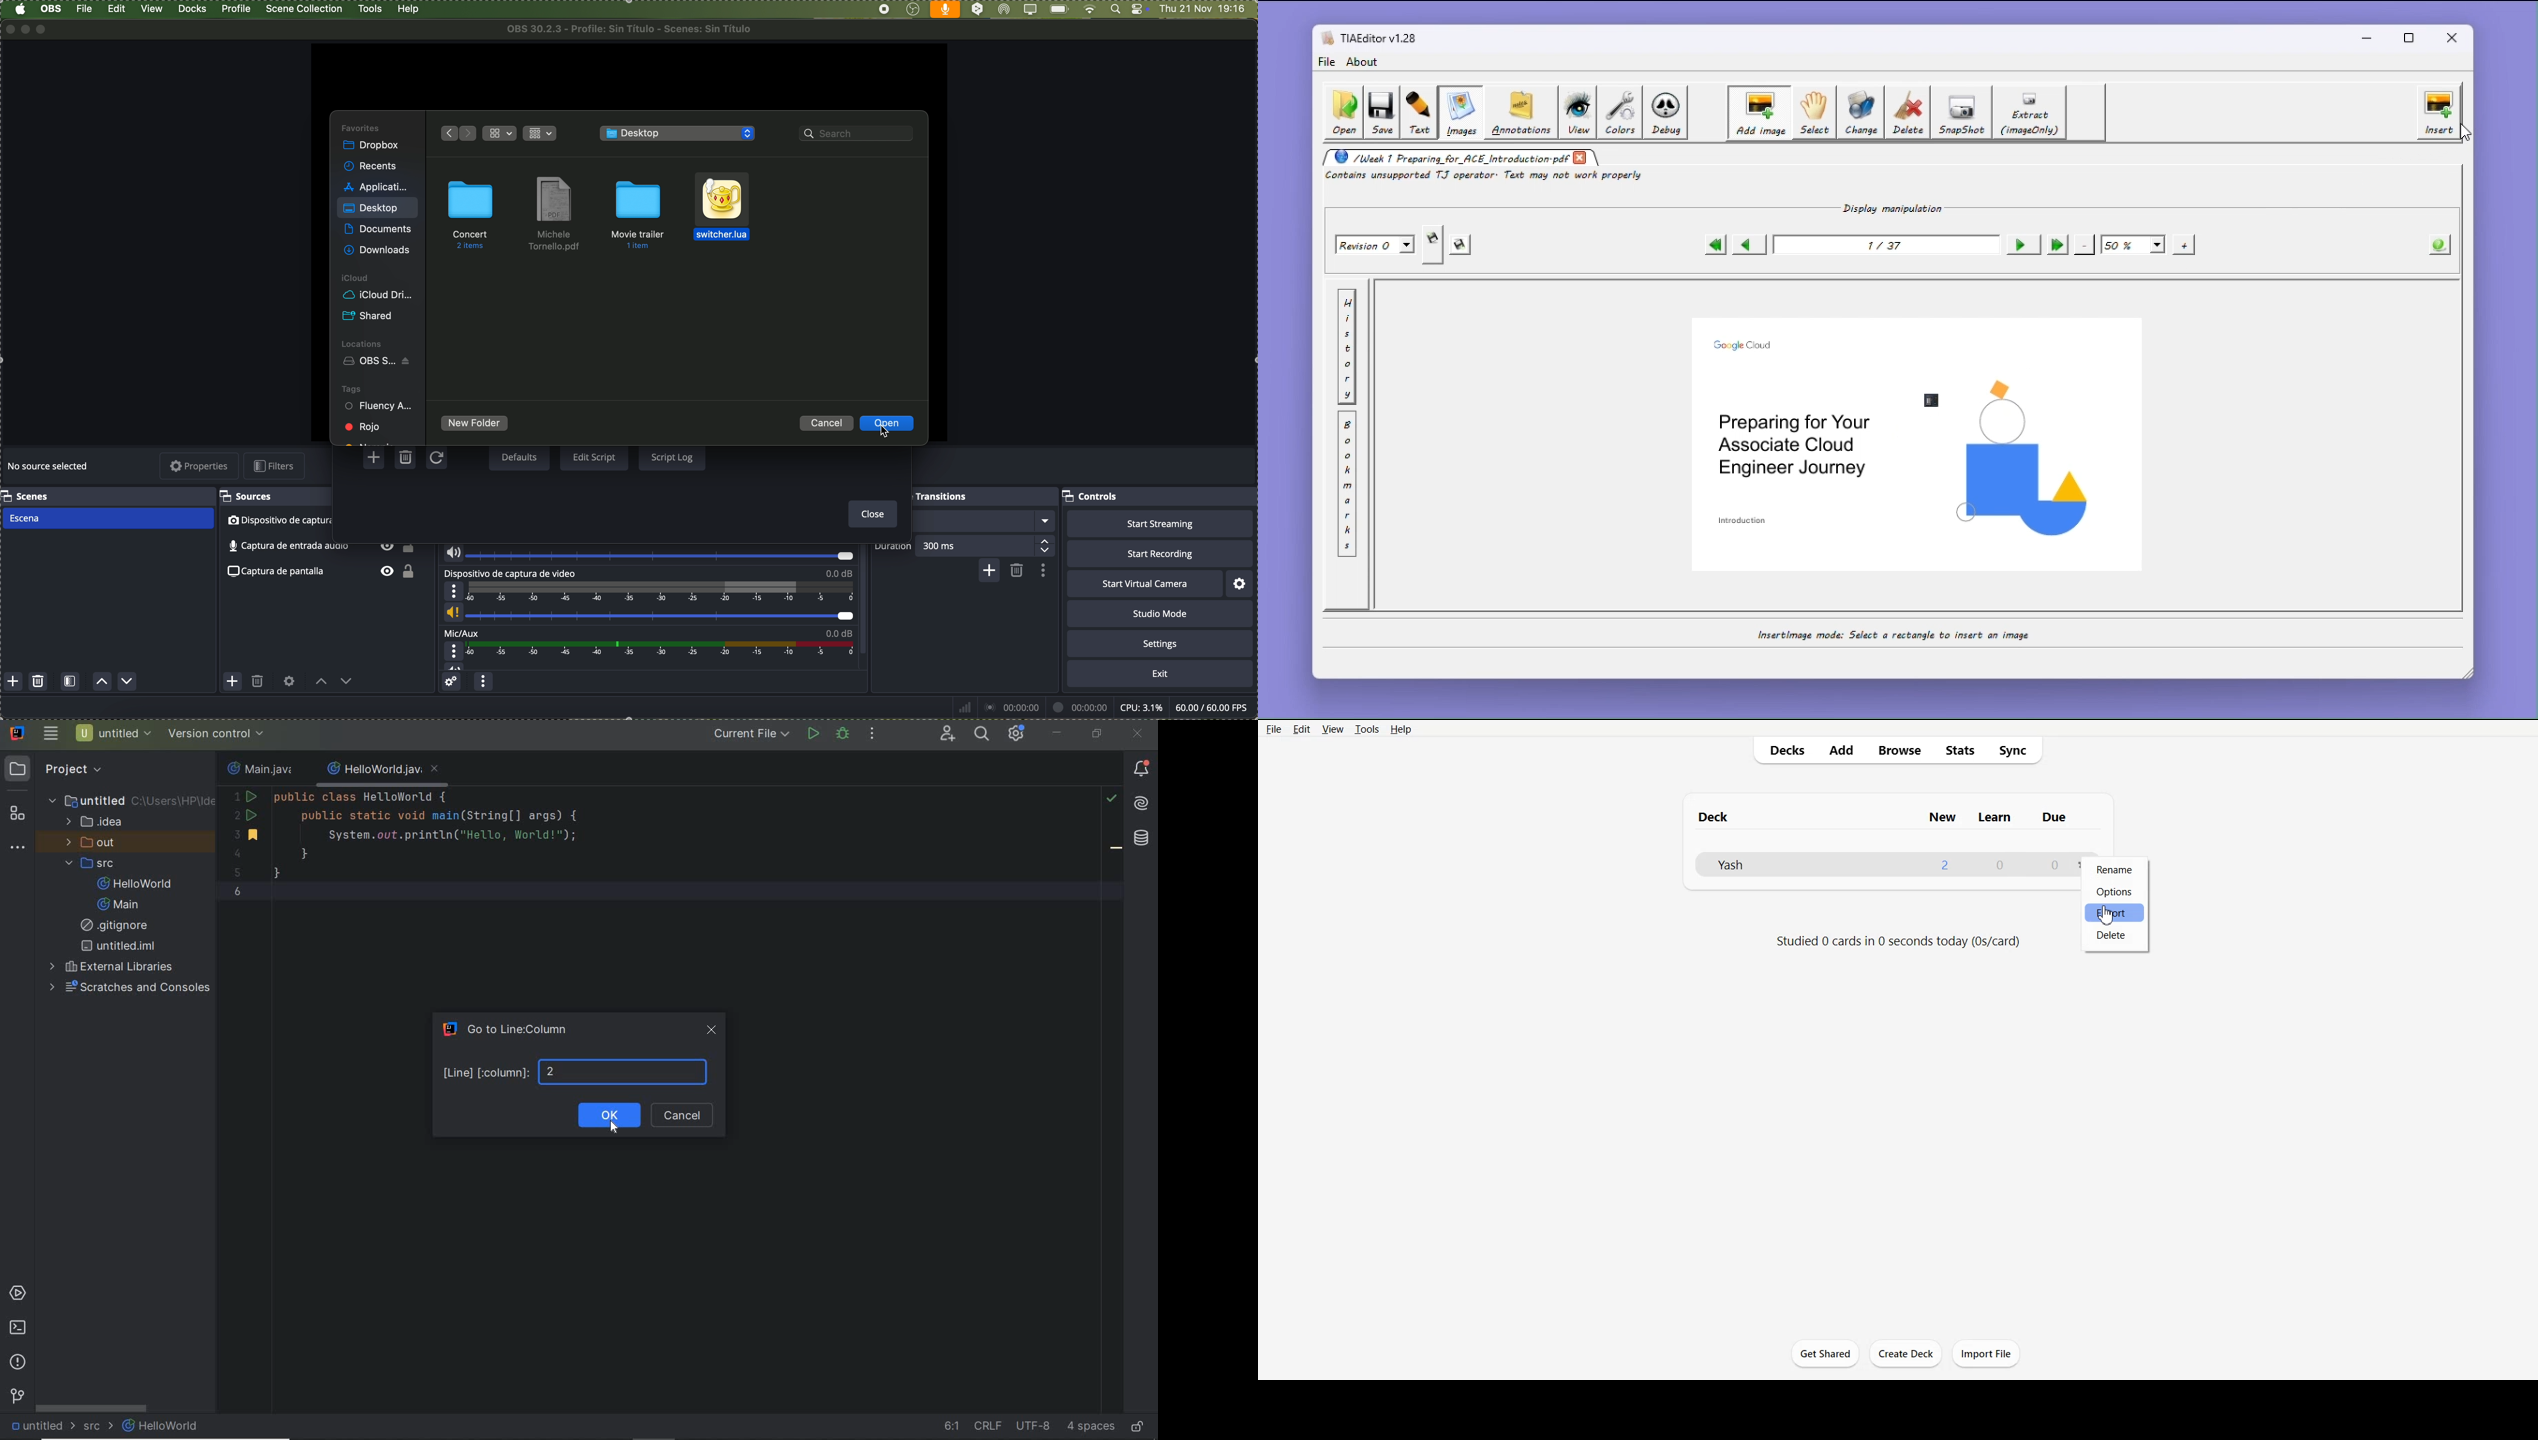 This screenshot has width=2548, height=1456. What do you see at coordinates (384, 770) in the screenshot?
I see `file name` at bounding box center [384, 770].